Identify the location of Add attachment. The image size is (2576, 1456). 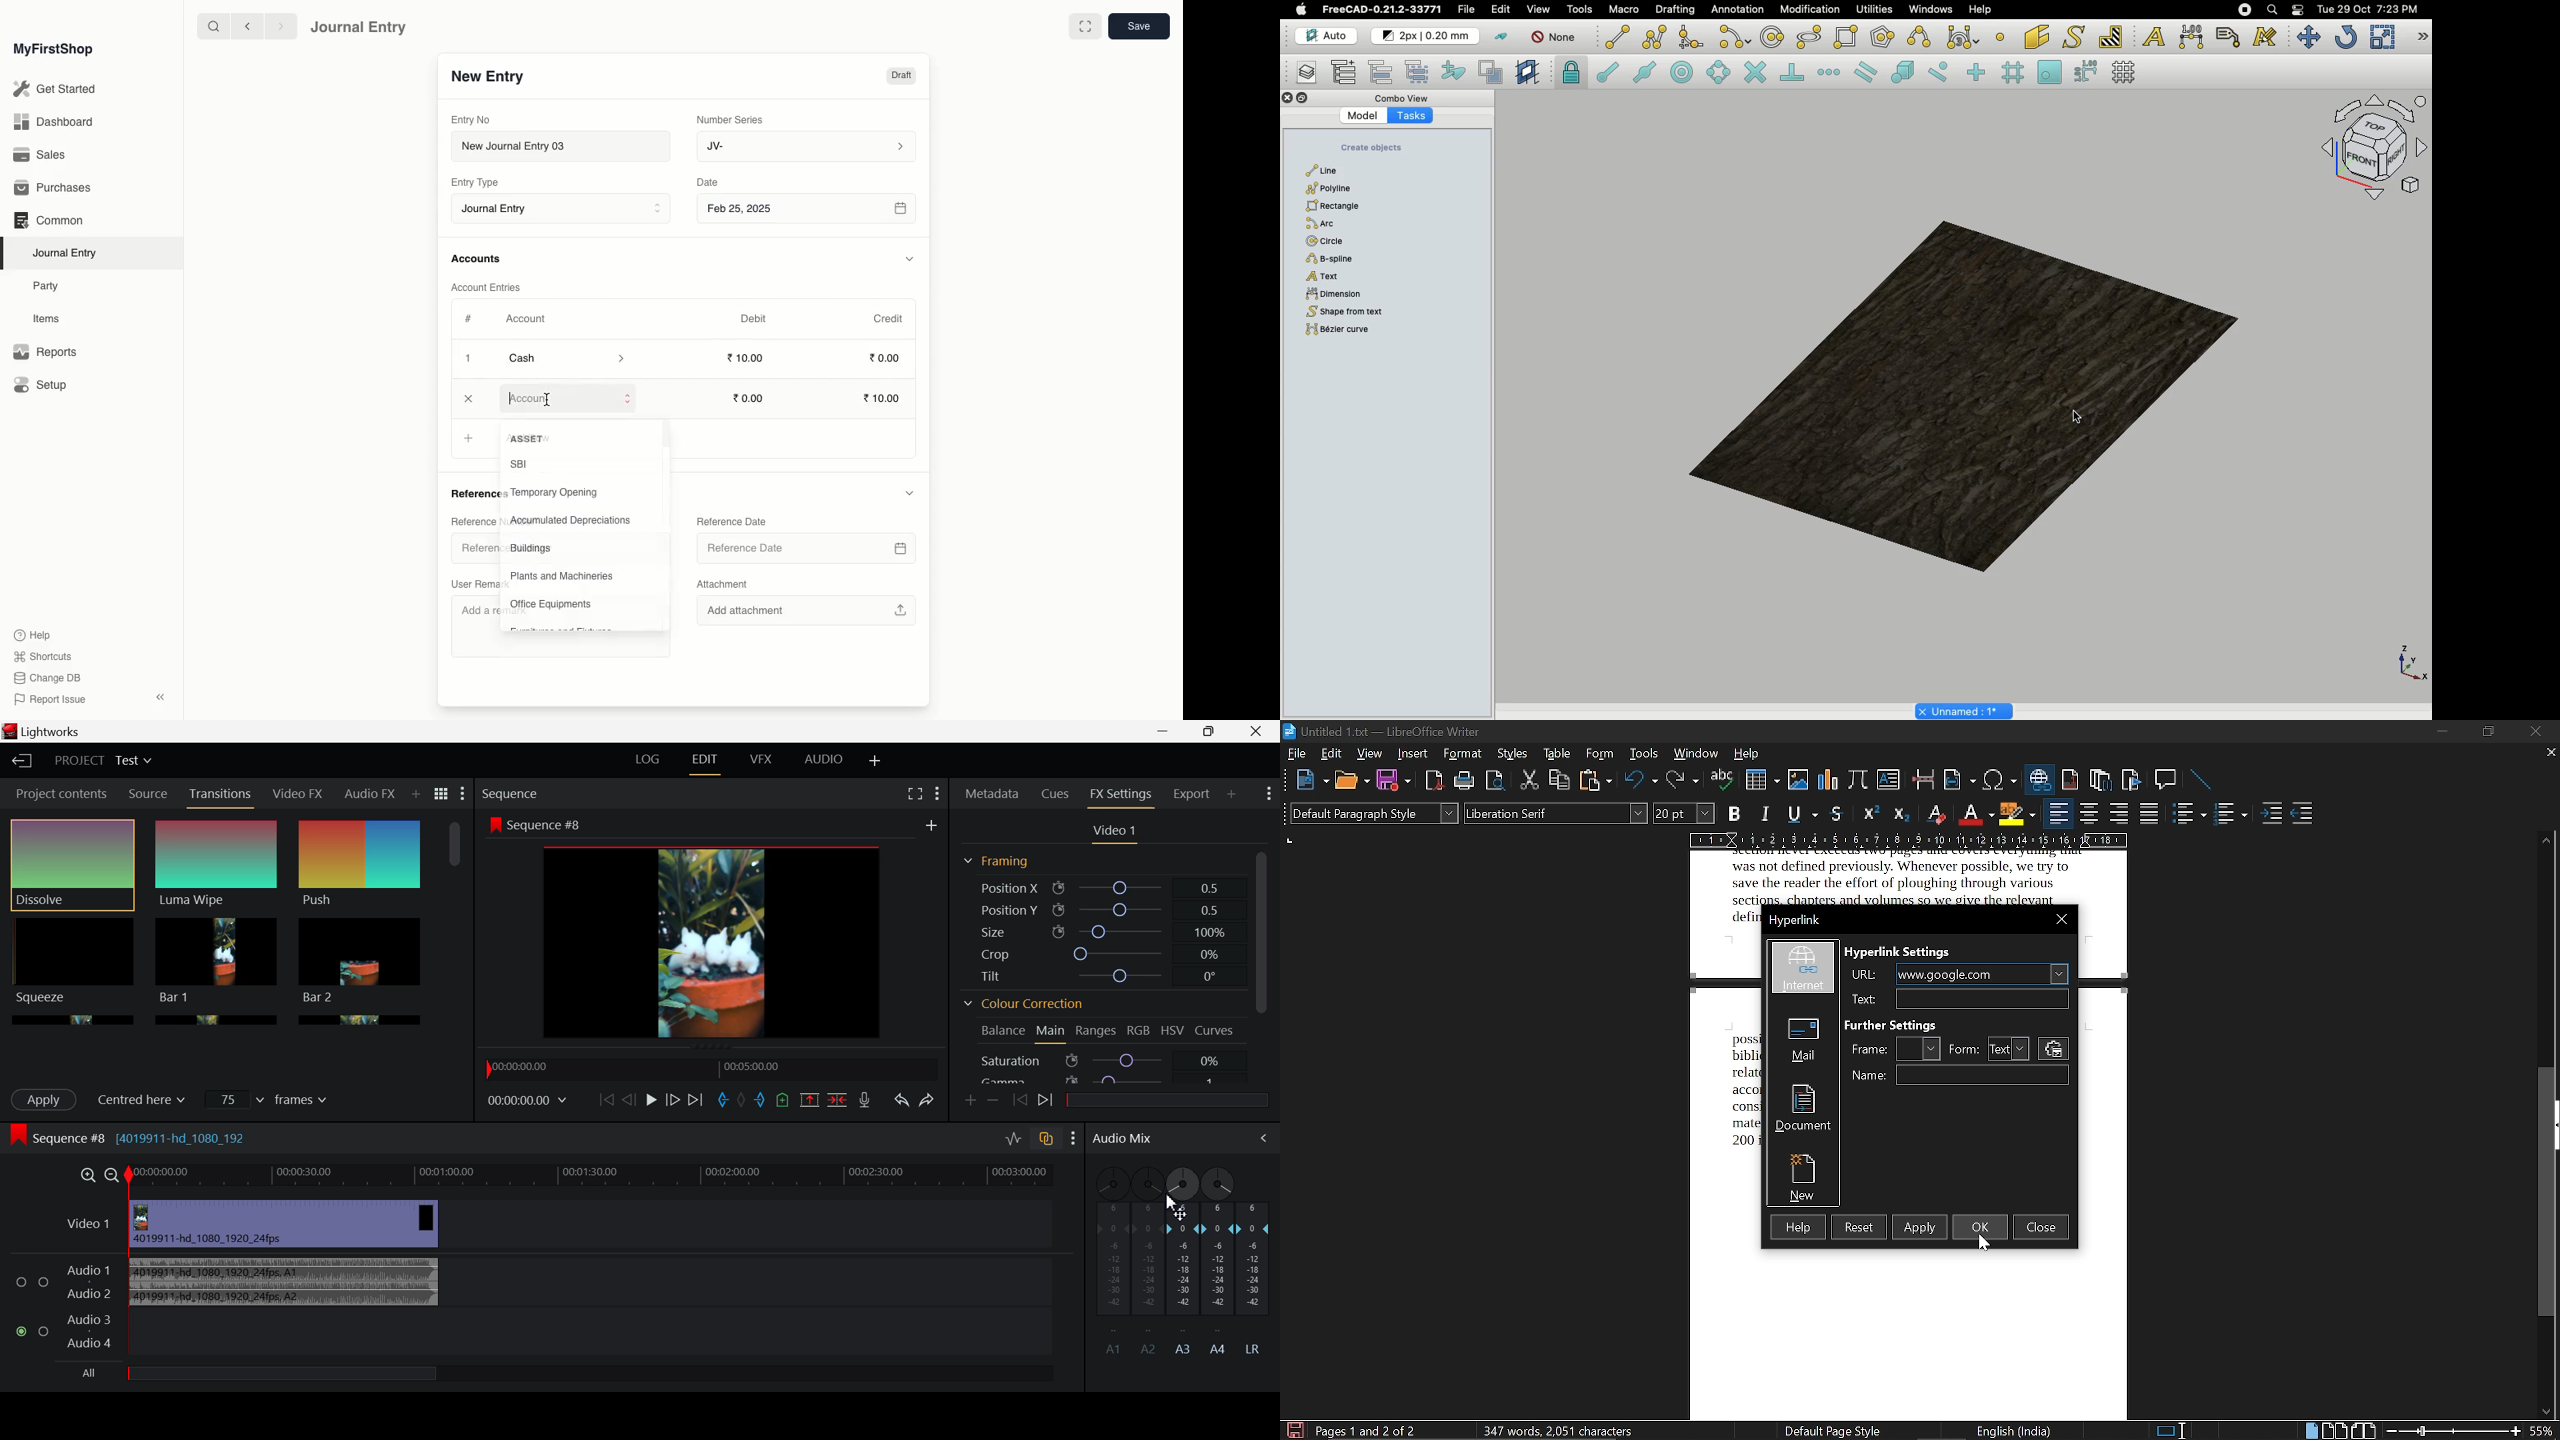
(805, 608).